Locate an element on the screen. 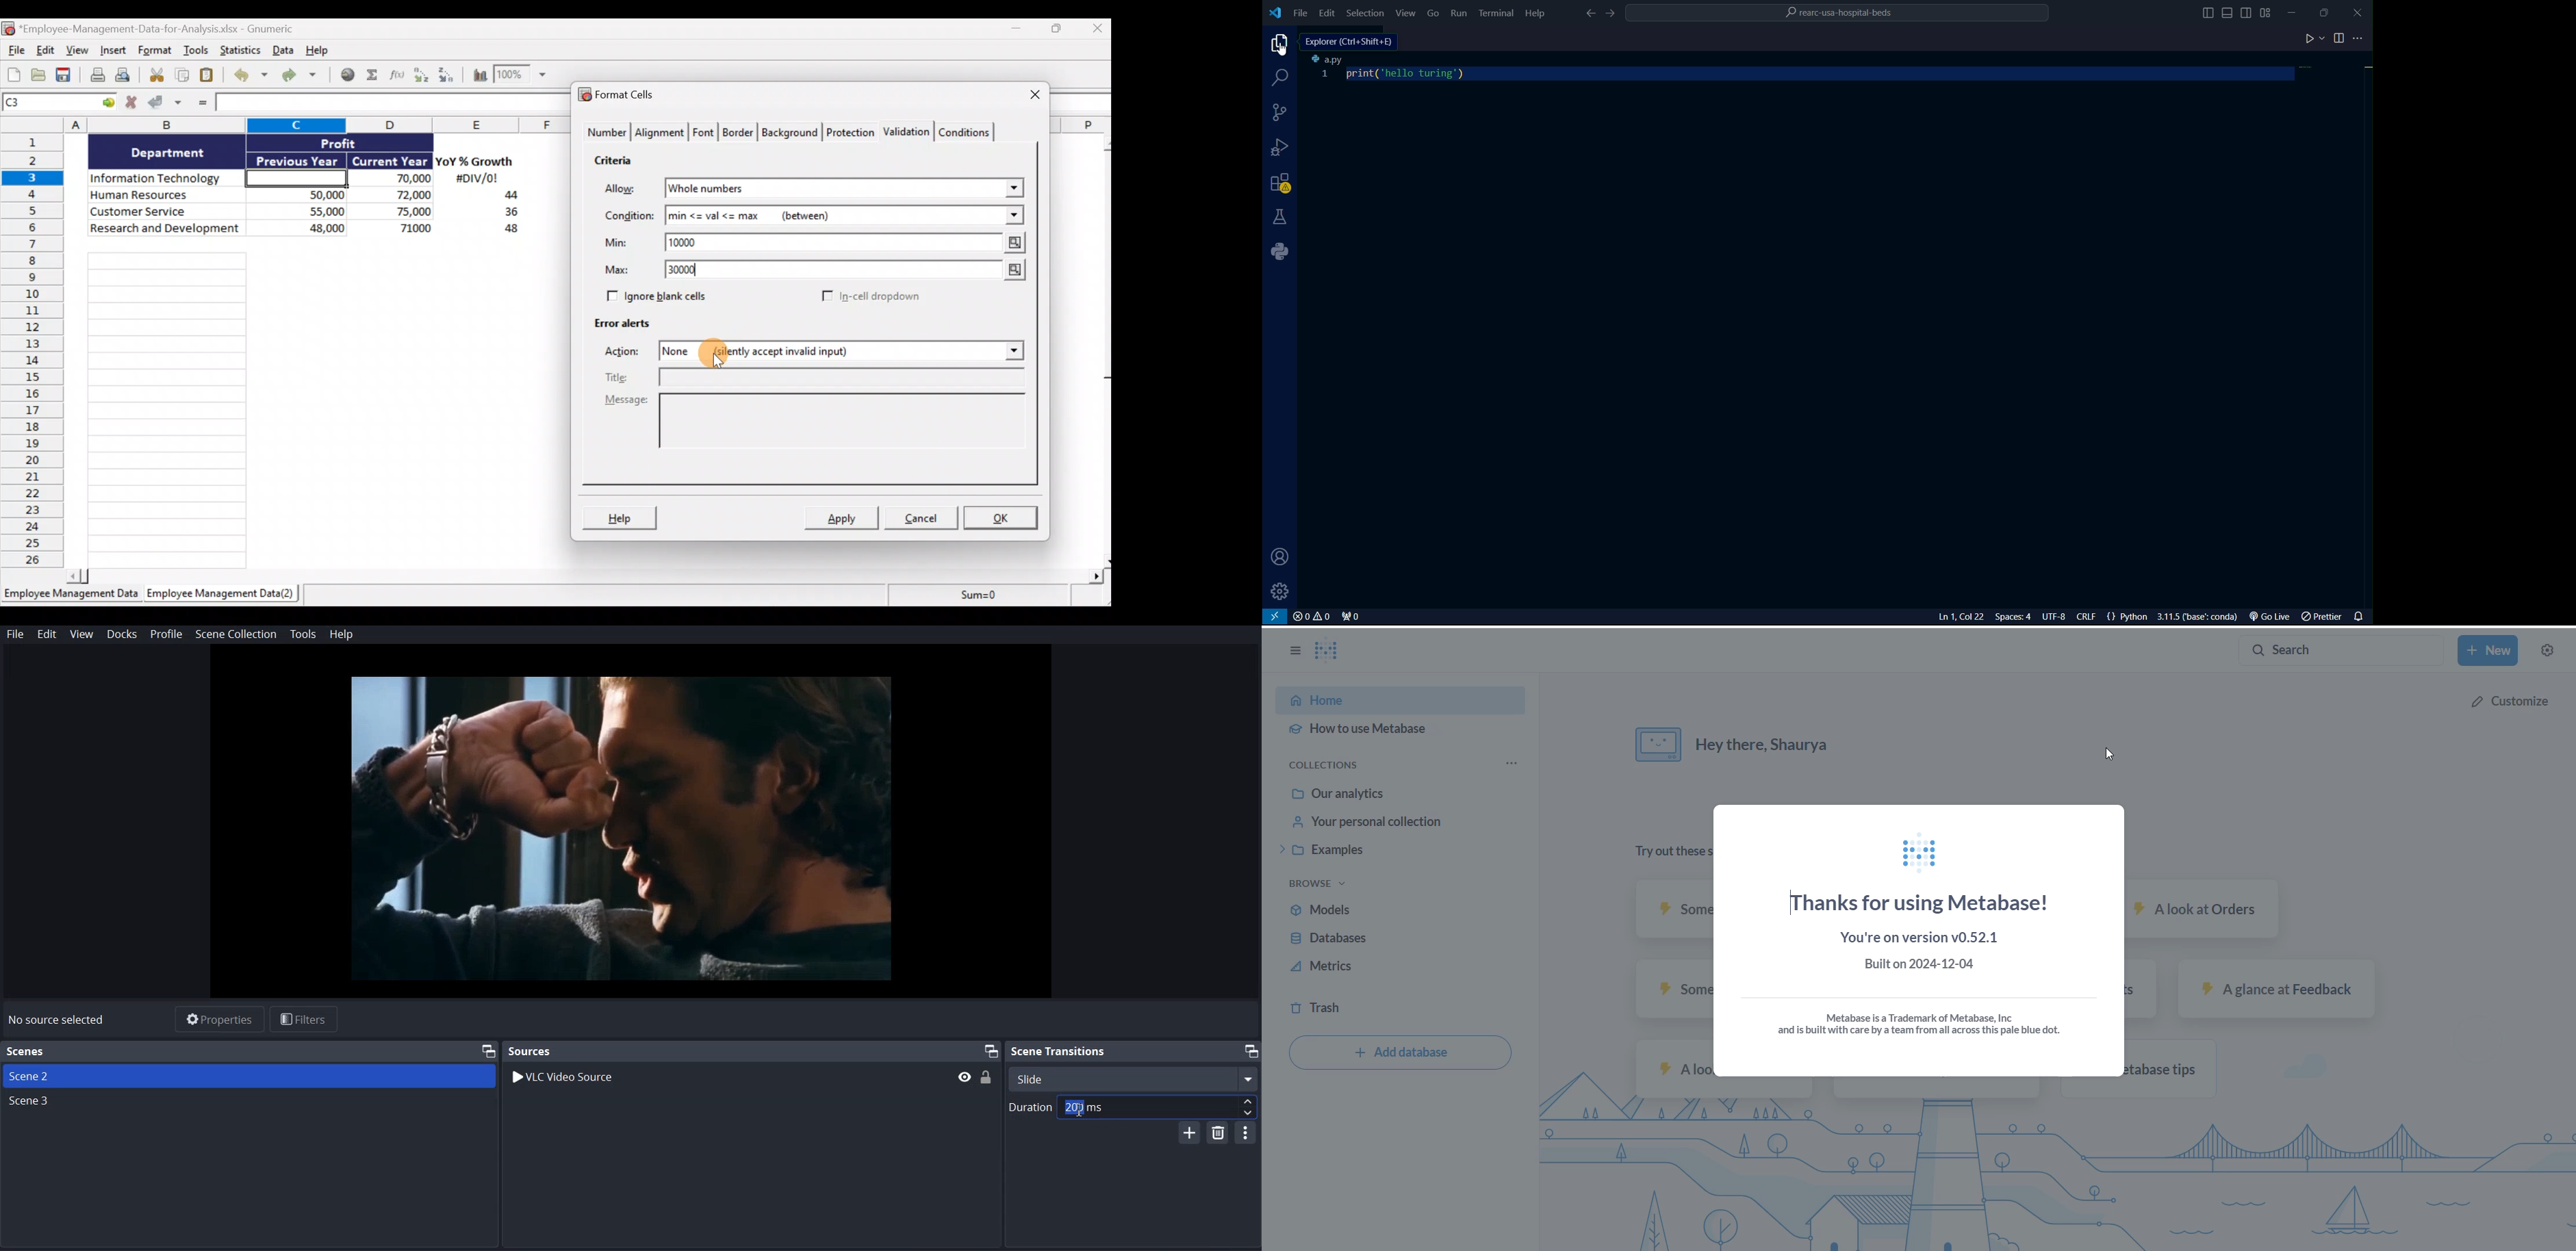 The image size is (2576, 1260). Restore down is located at coordinates (1058, 31).